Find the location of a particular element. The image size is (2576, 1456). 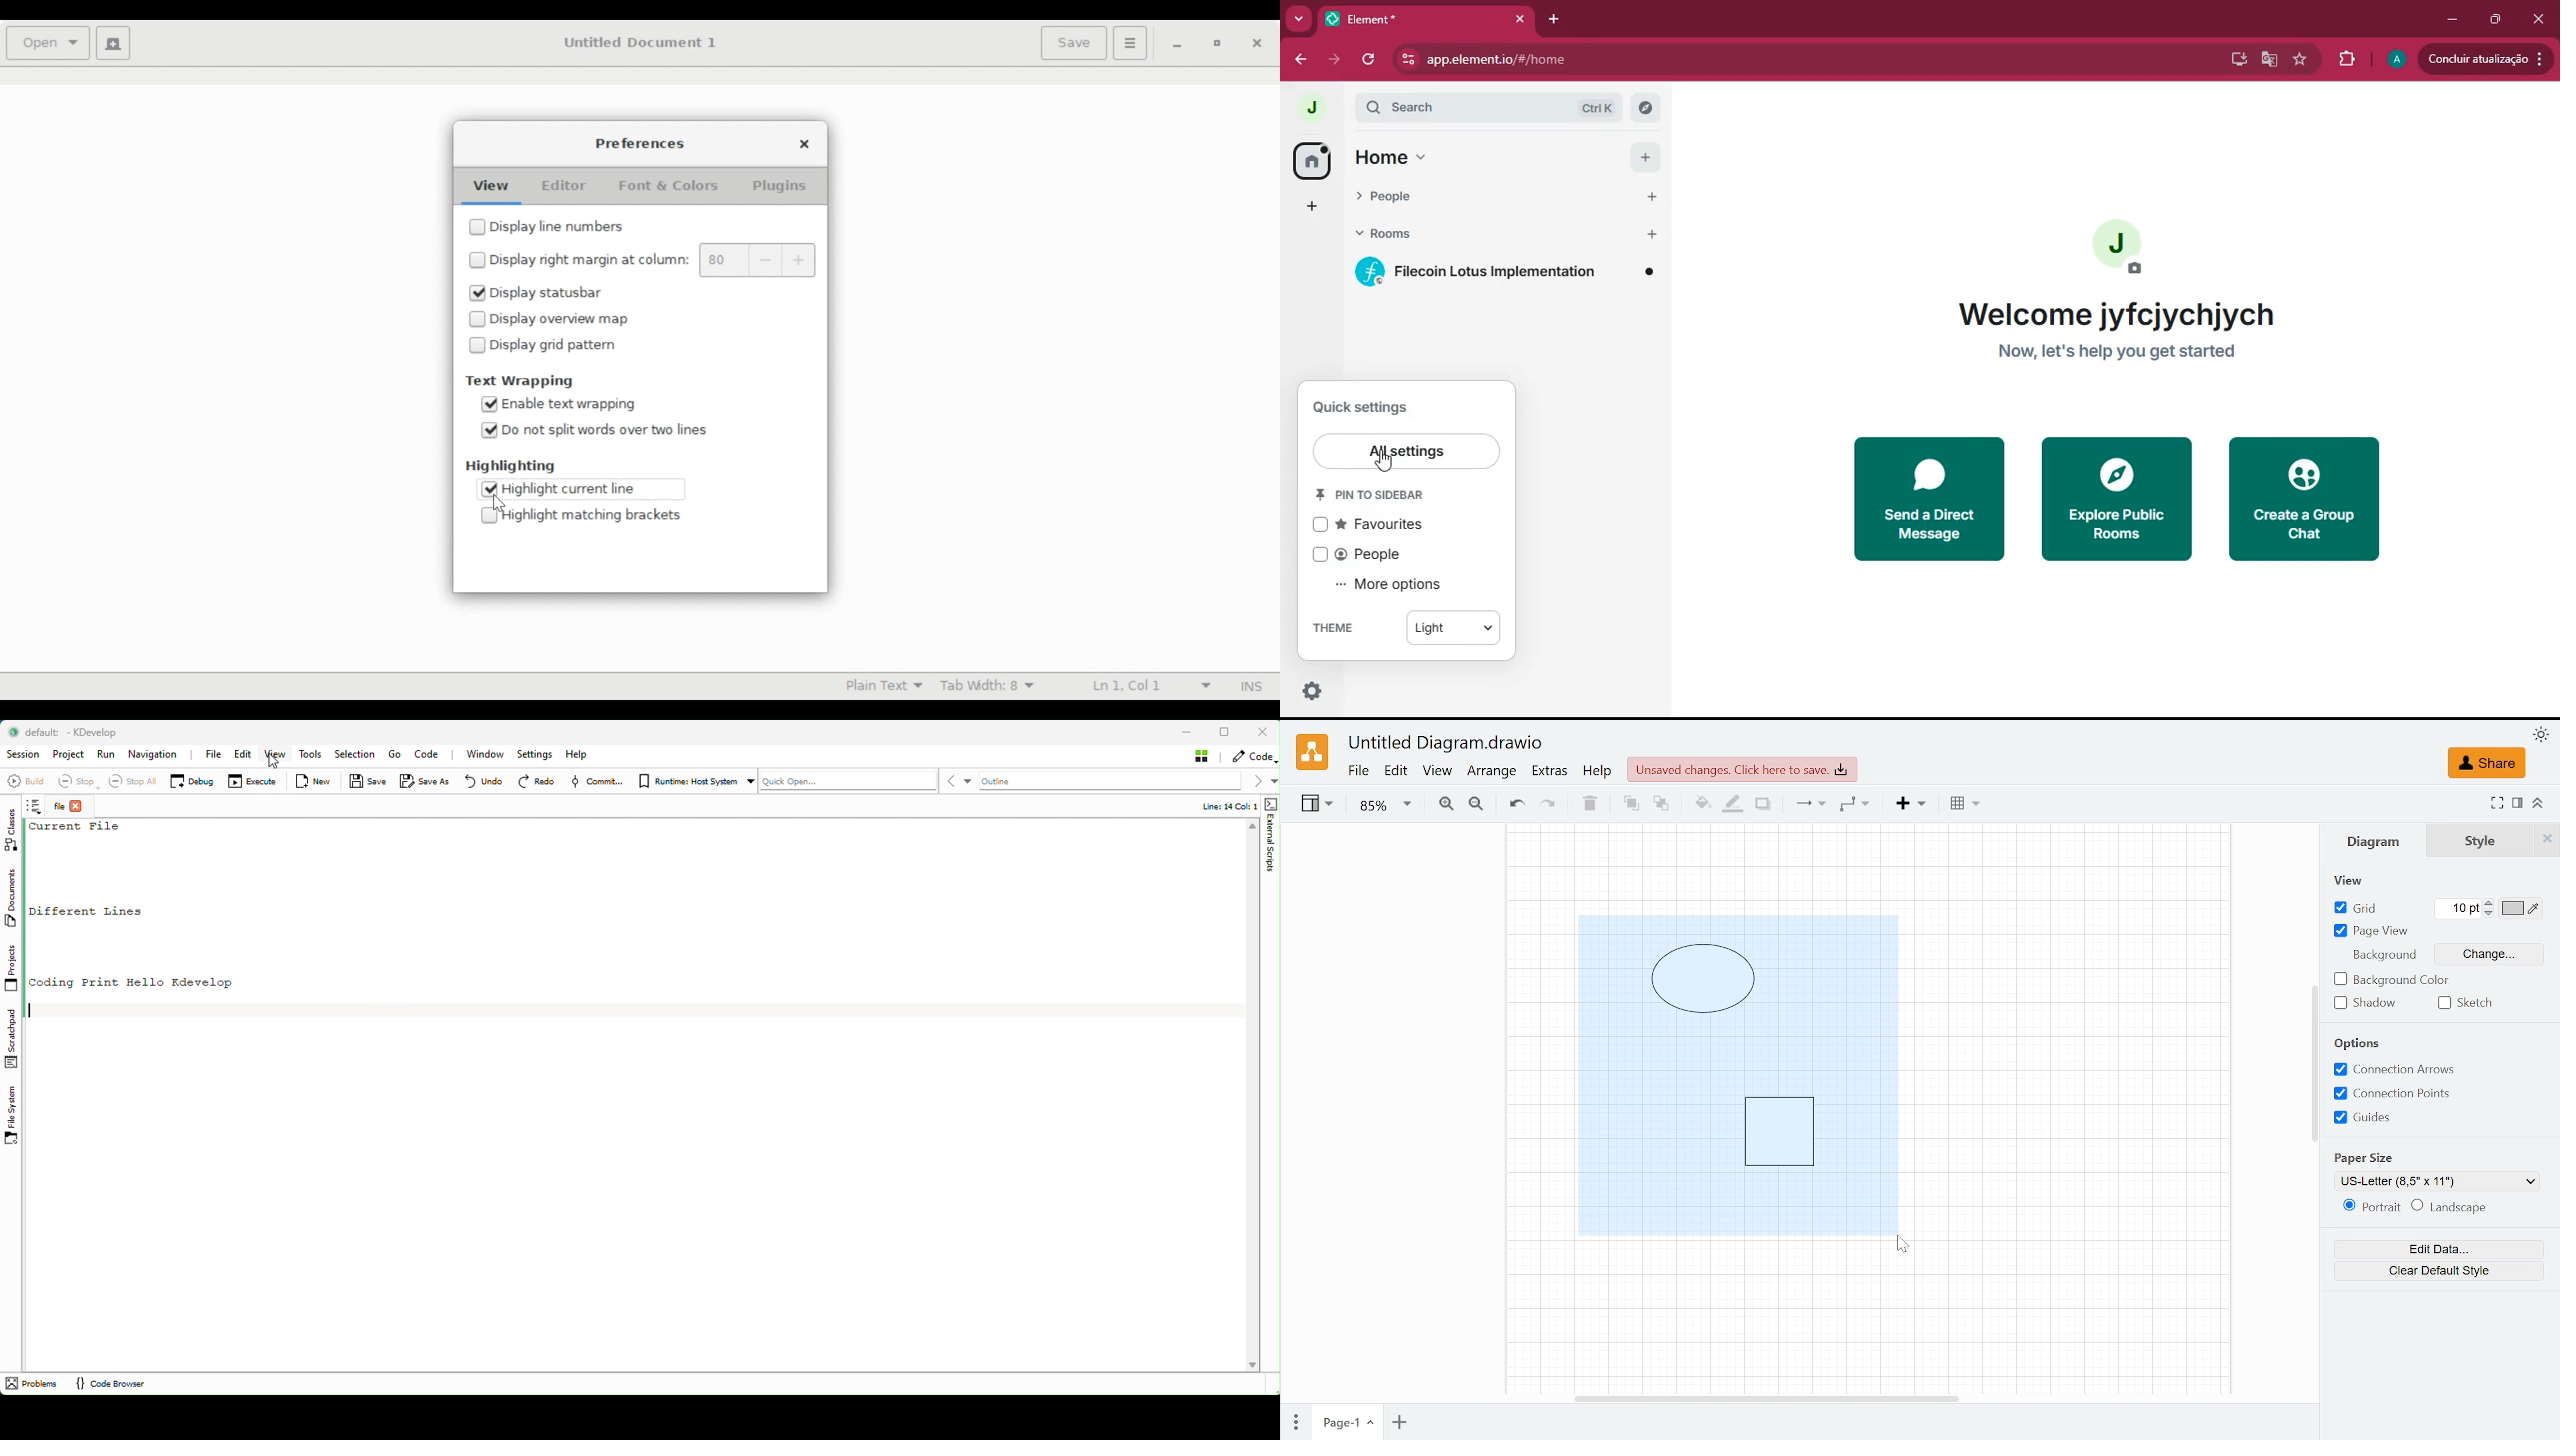

View is located at coordinates (1438, 773).